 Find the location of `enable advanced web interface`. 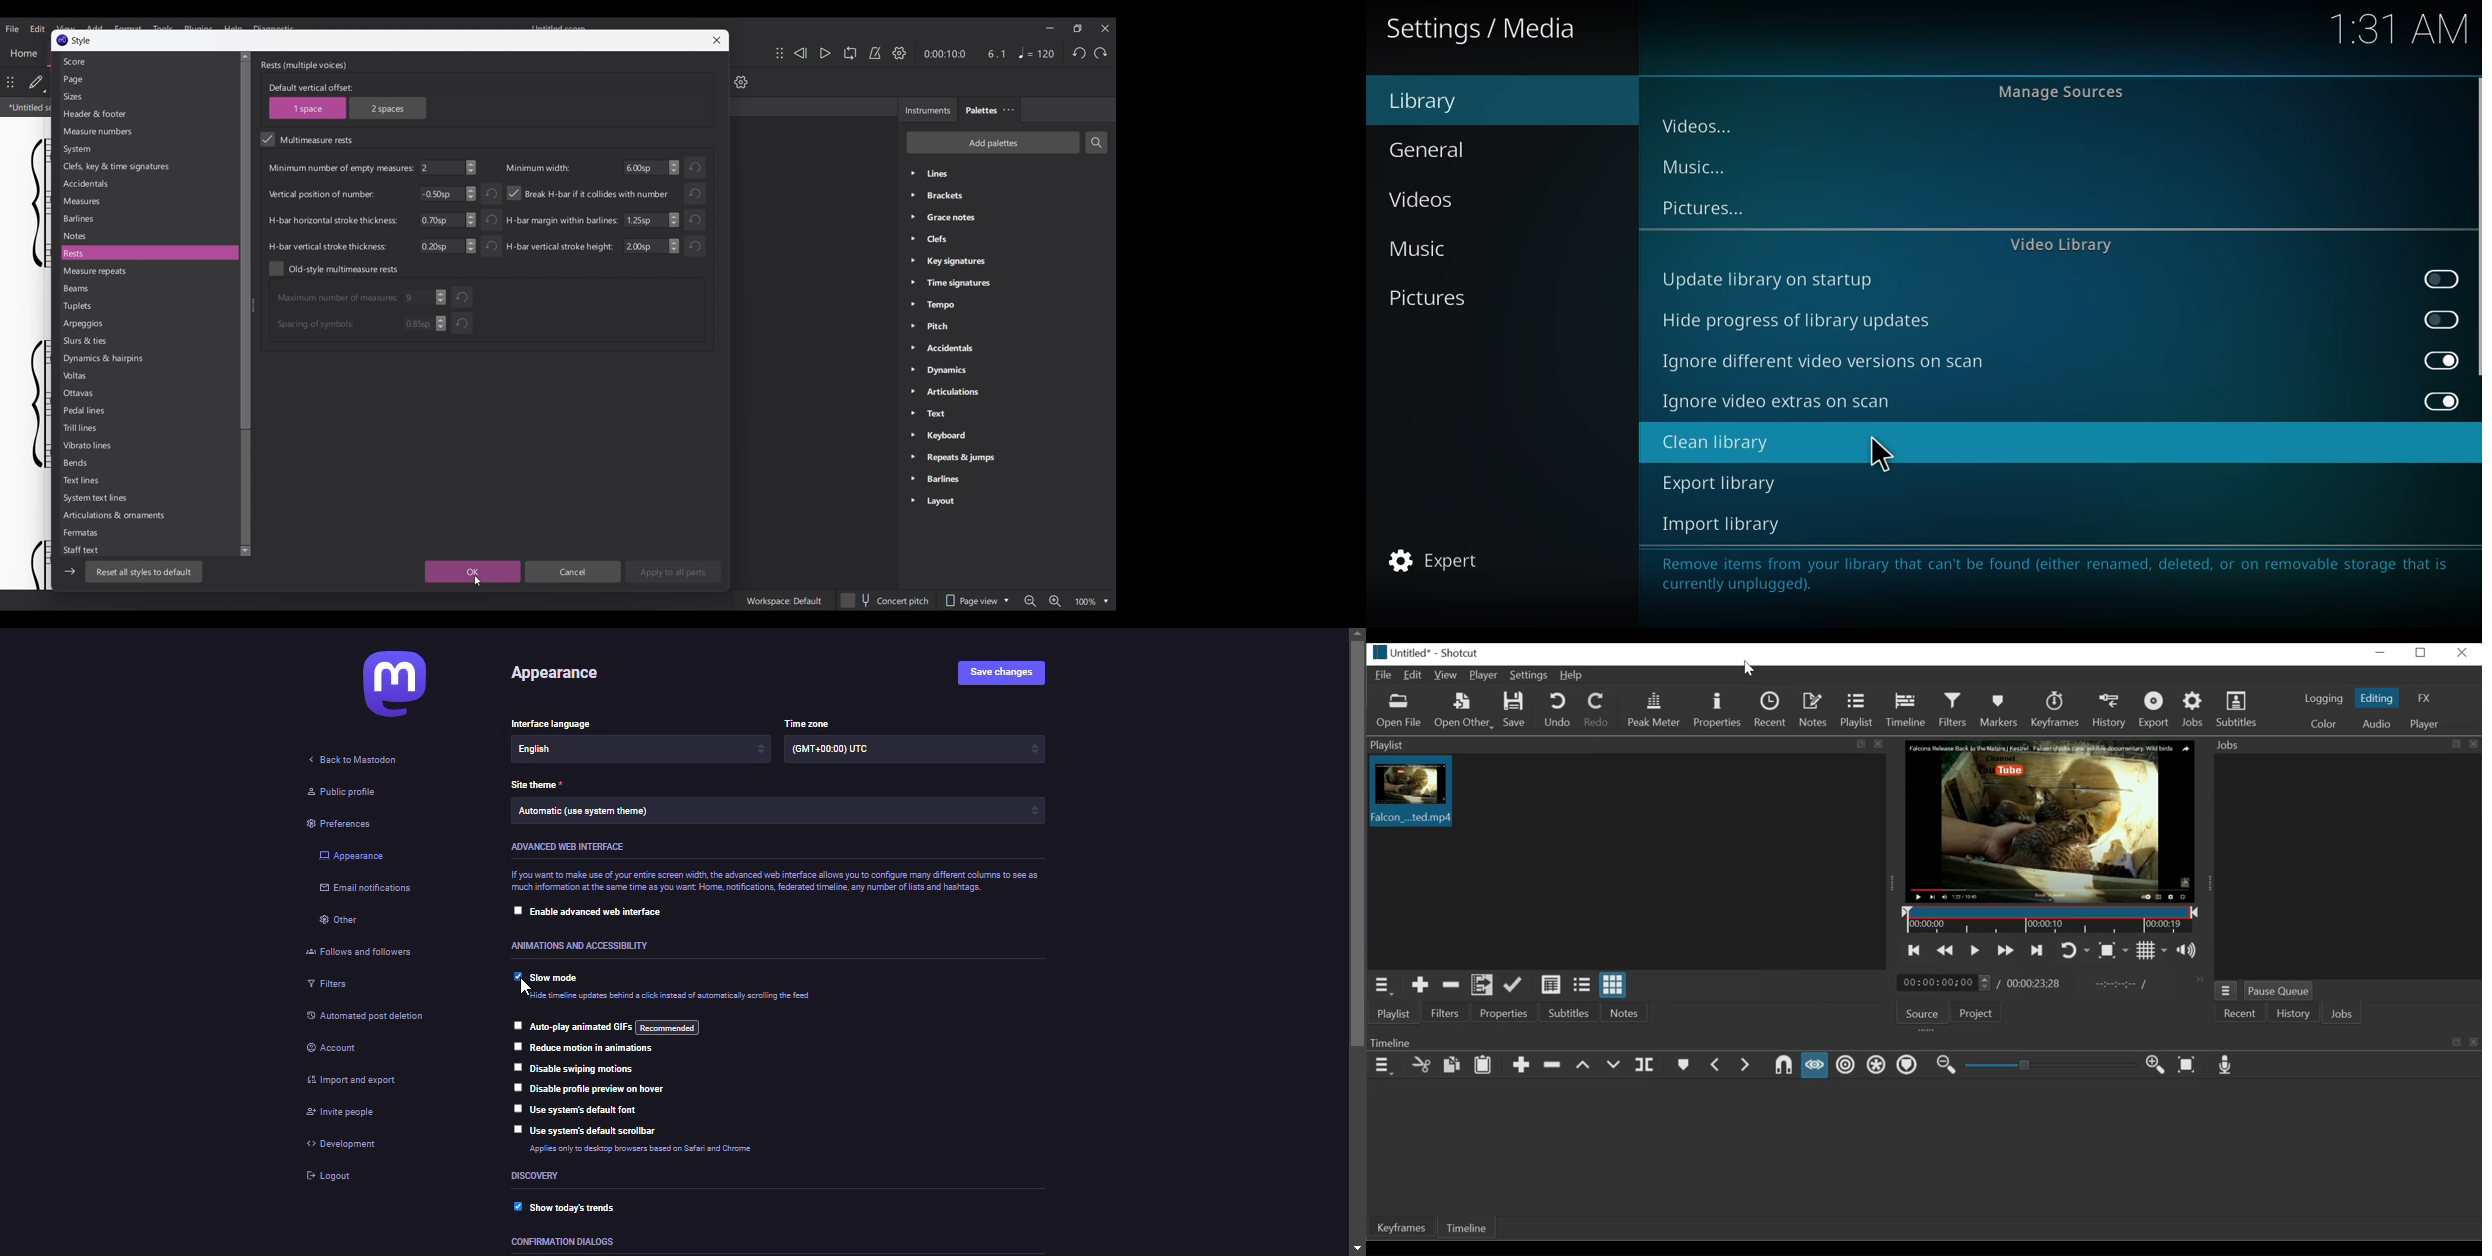

enable advanced web interface is located at coordinates (600, 914).